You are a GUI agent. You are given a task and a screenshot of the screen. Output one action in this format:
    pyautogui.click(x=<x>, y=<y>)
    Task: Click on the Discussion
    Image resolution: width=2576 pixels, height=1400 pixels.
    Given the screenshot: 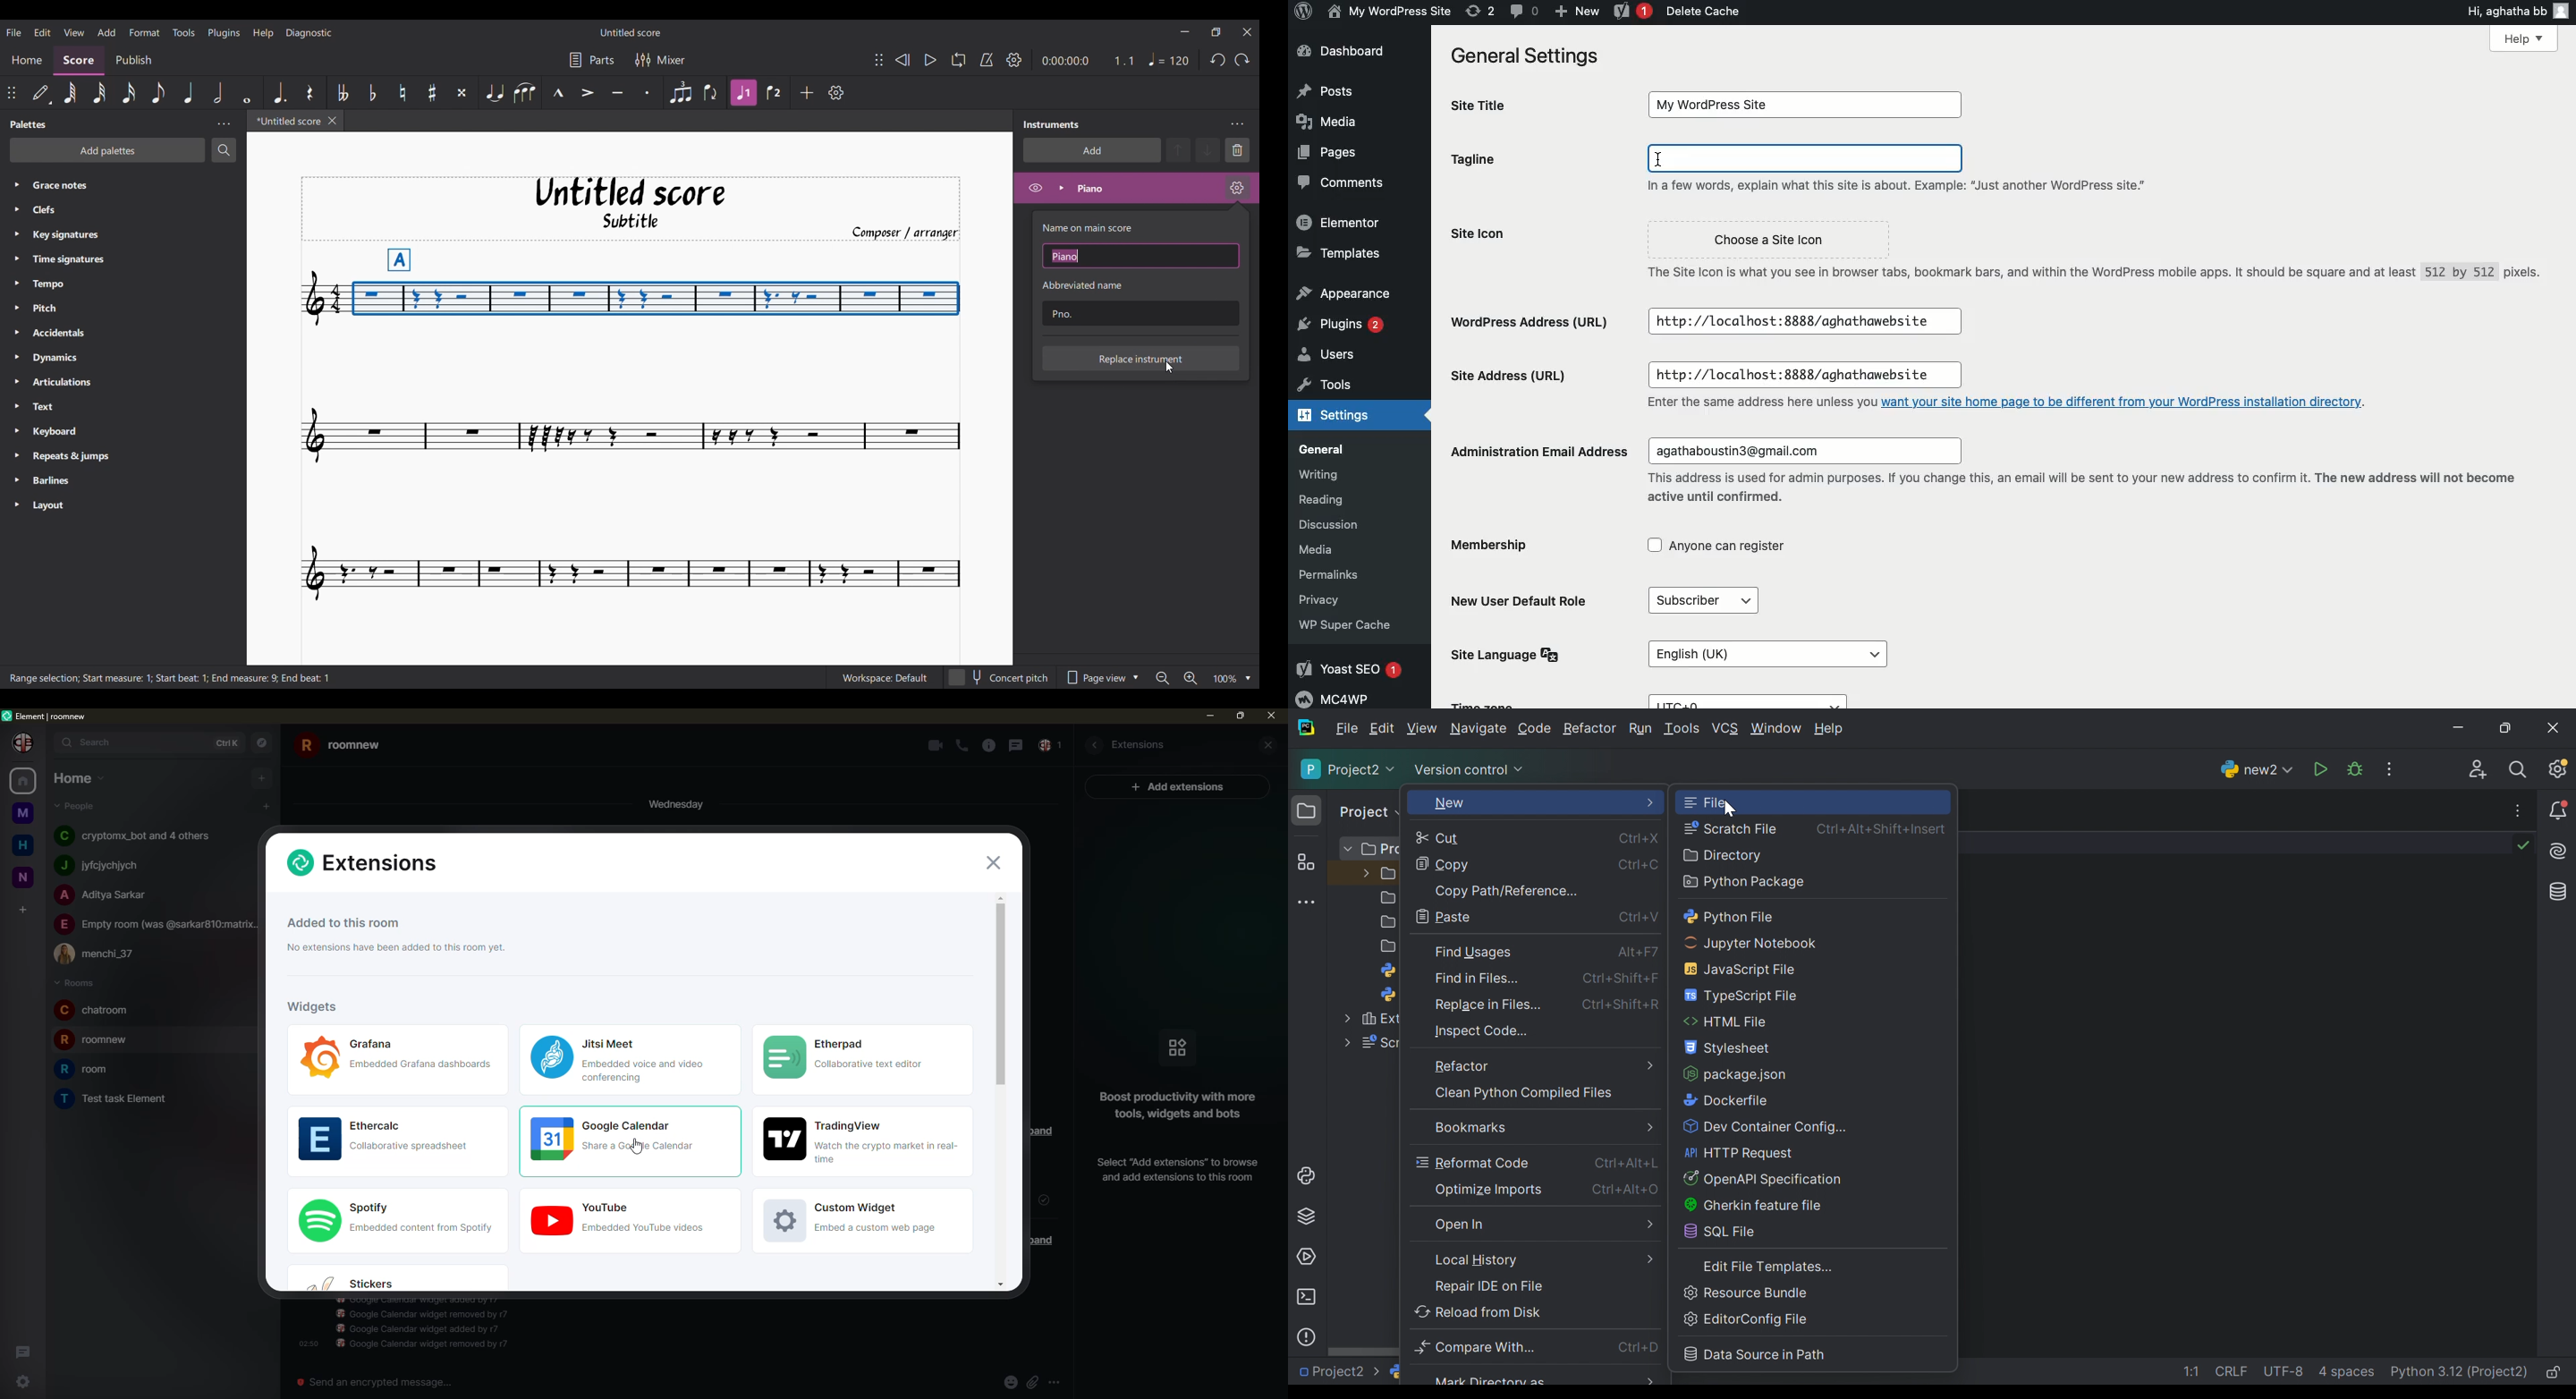 What is the action you would take?
    pyautogui.click(x=1339, y=523)
    